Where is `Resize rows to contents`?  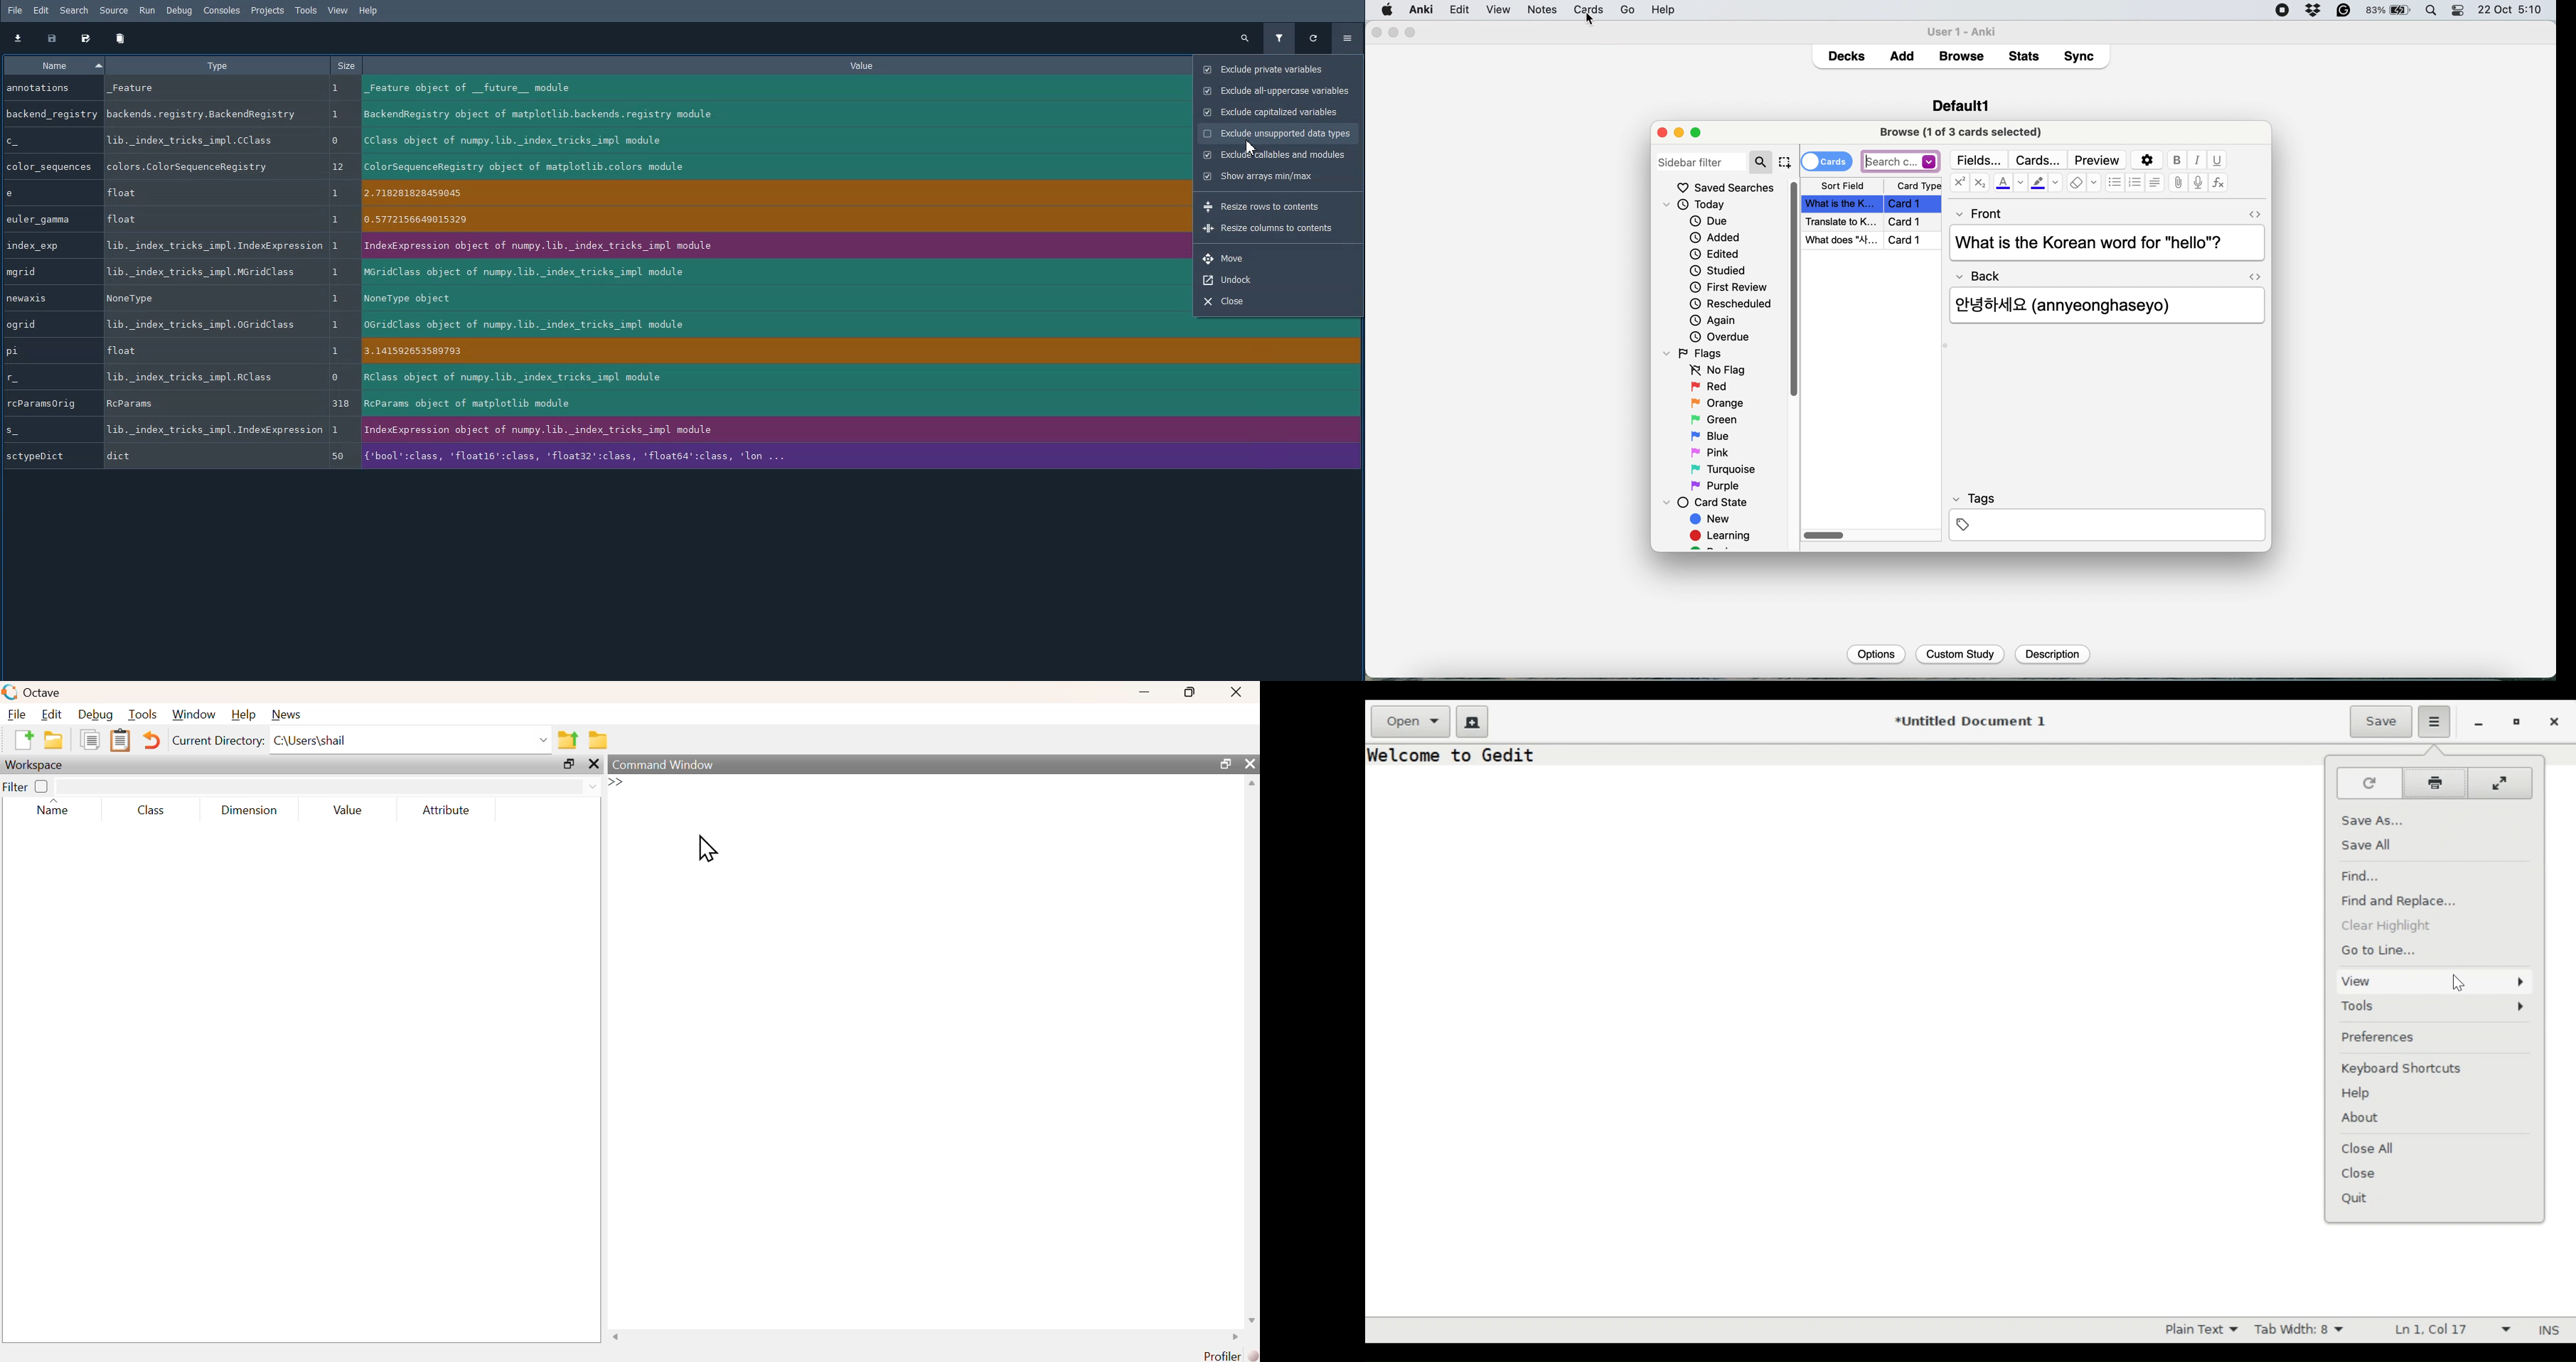
Resize rows to contents is located at coordinates (1261, 206).